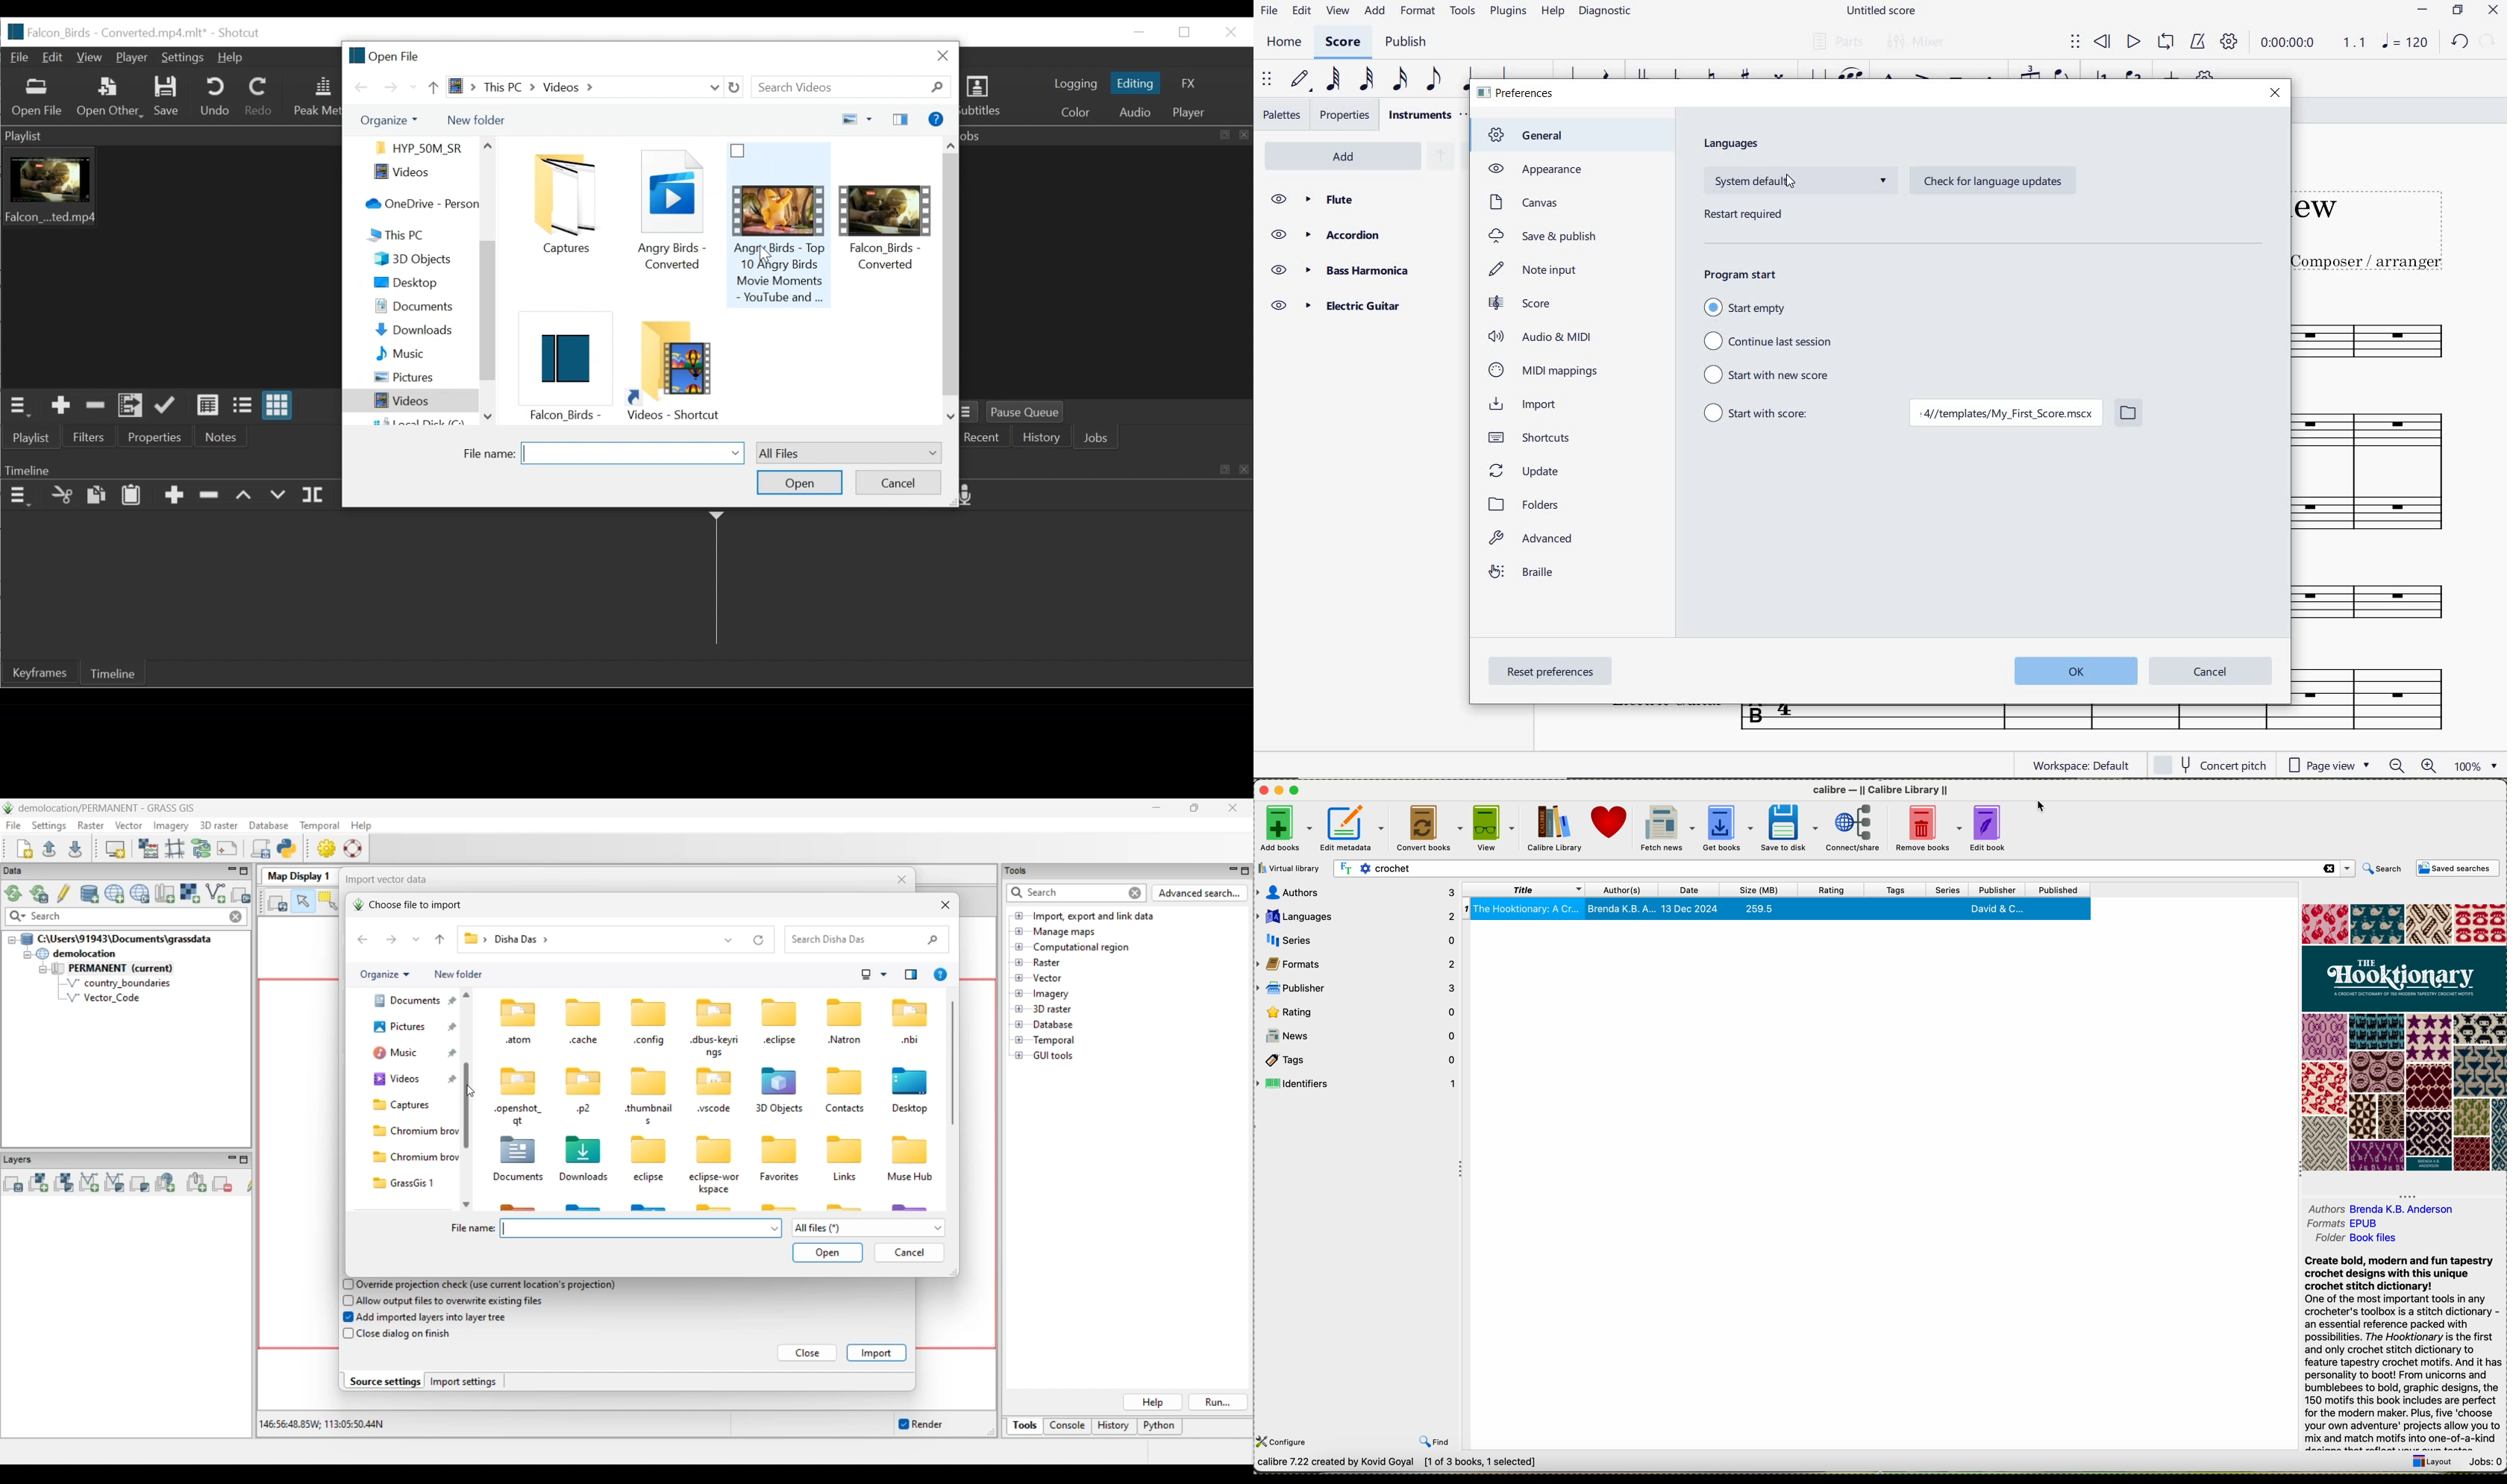 The width and height of the screenshot is (2520, 1484). What do you see at coordinates (96, 496) in the screenshot?
I see `Copy` at bounding box center [96, 496].